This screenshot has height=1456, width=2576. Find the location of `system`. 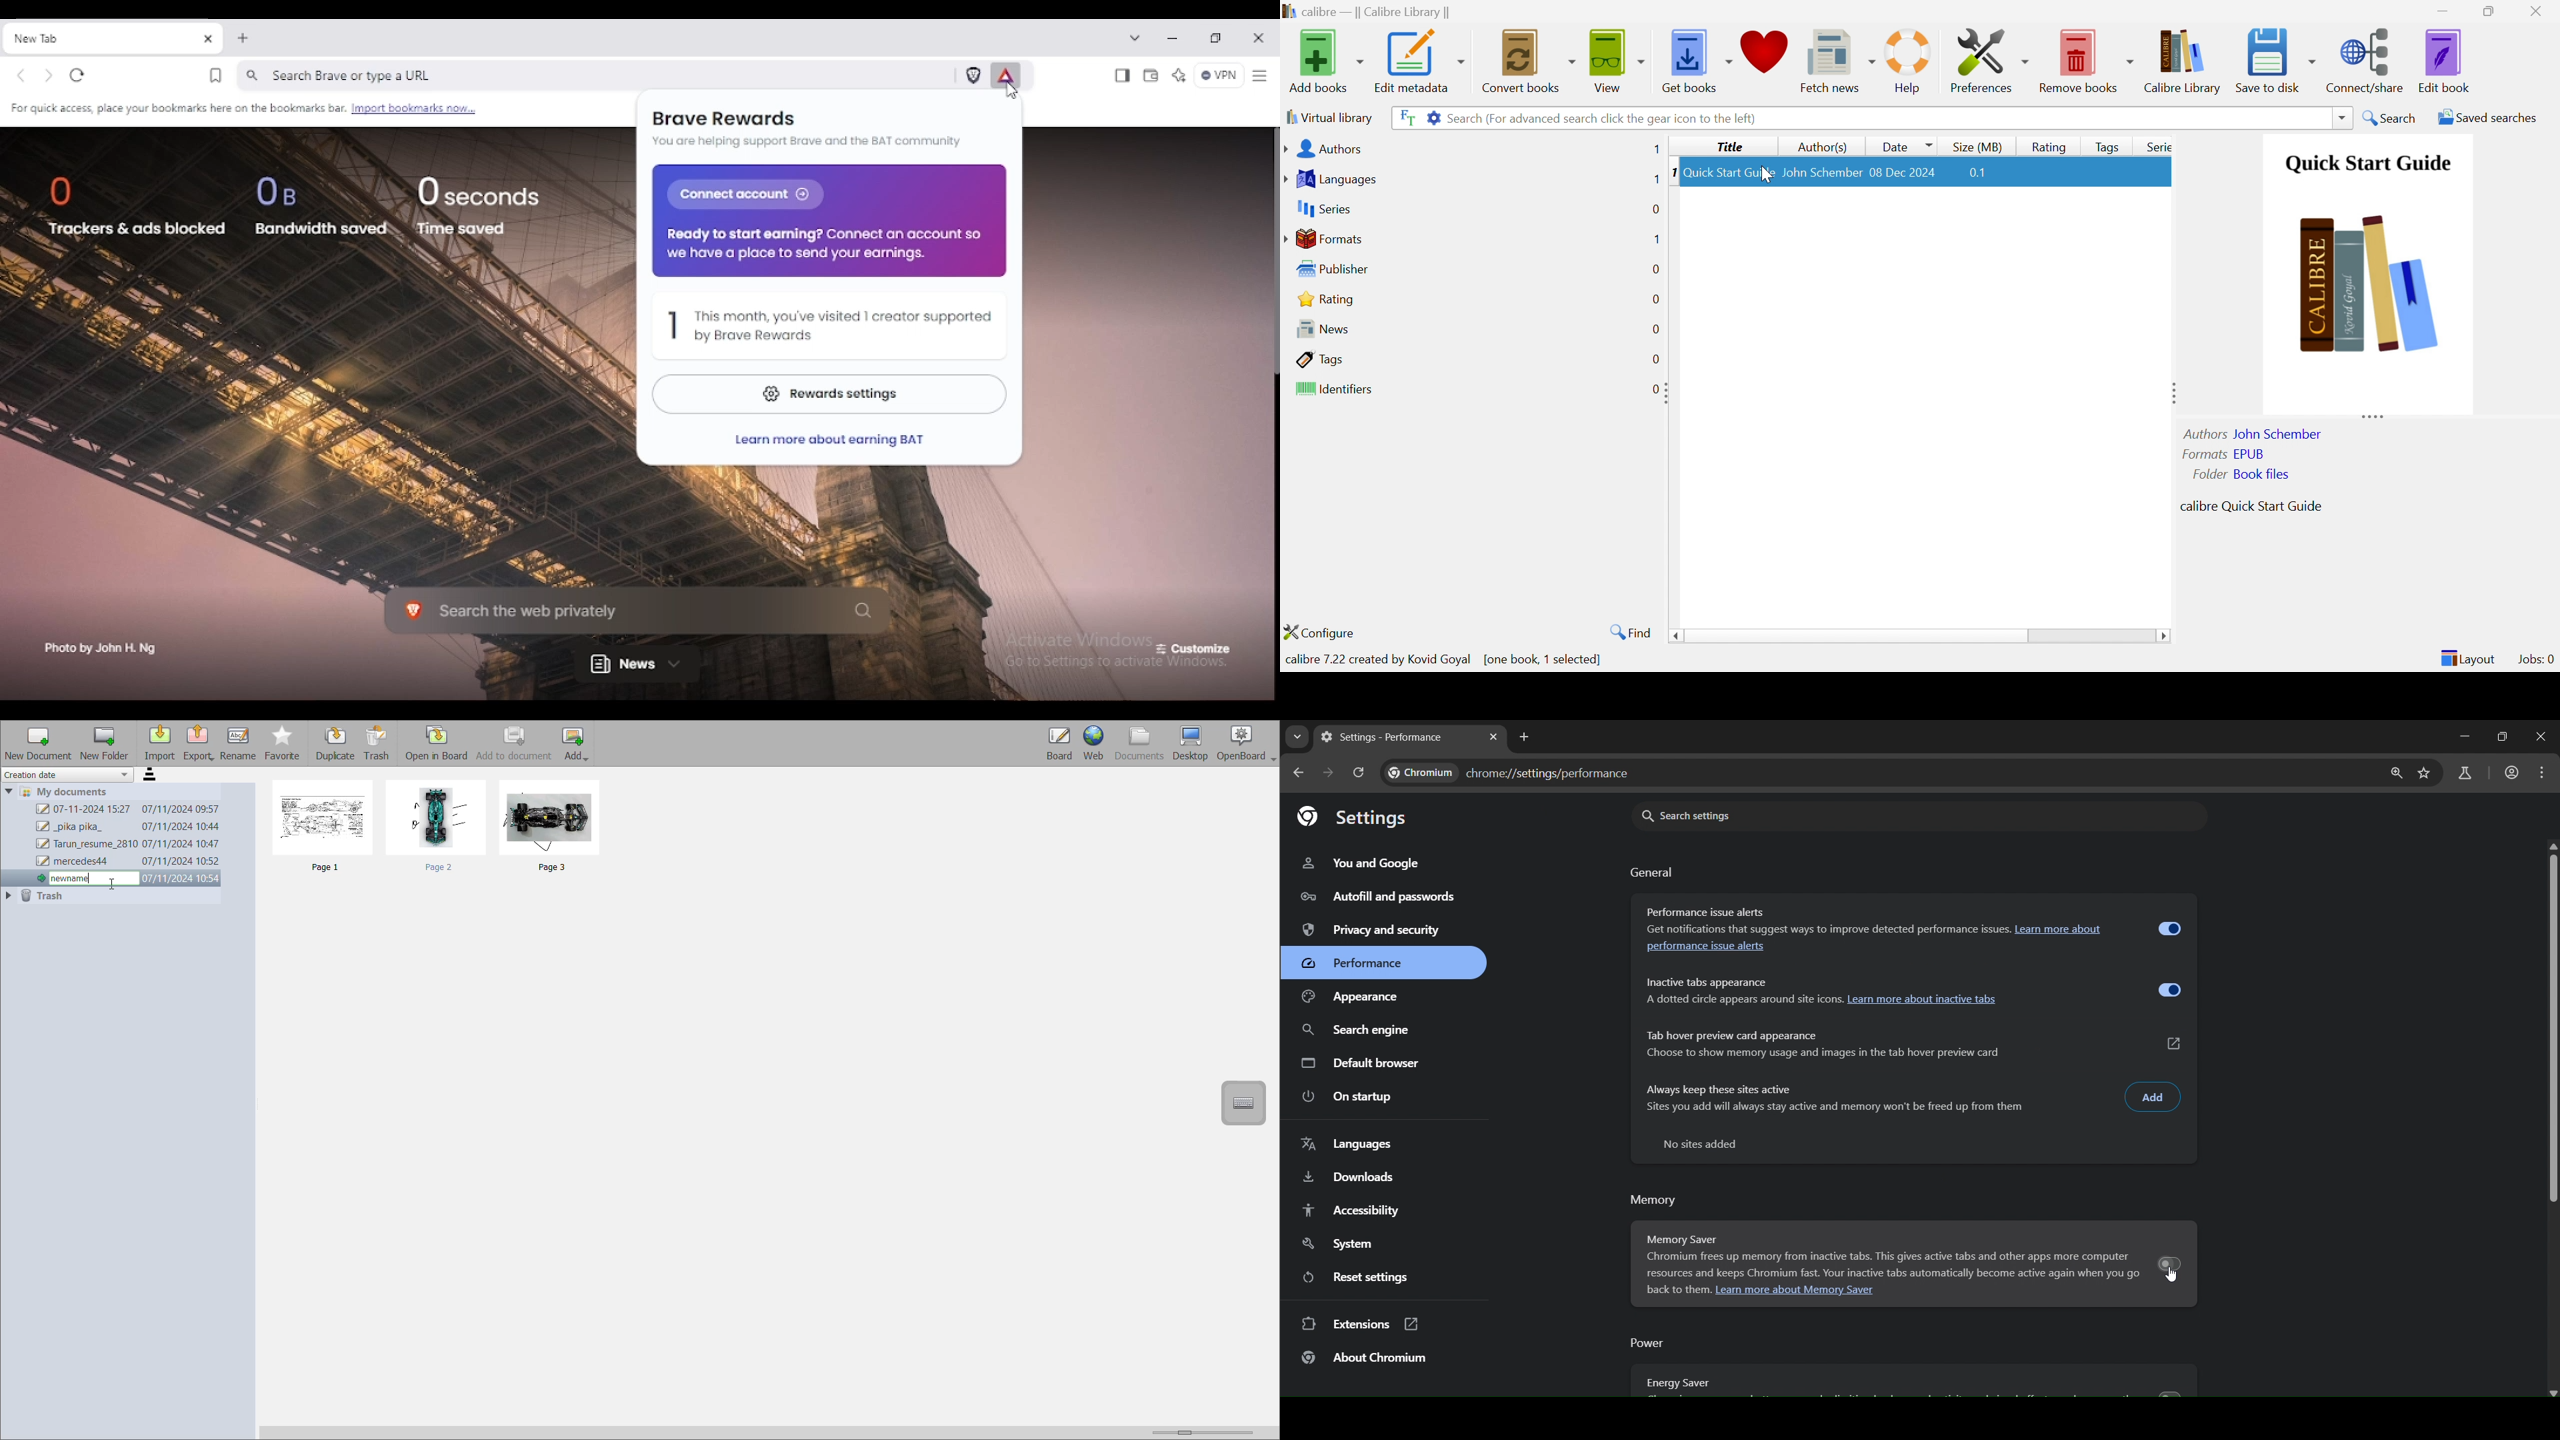

system is located at coordinates (1343, 1245).